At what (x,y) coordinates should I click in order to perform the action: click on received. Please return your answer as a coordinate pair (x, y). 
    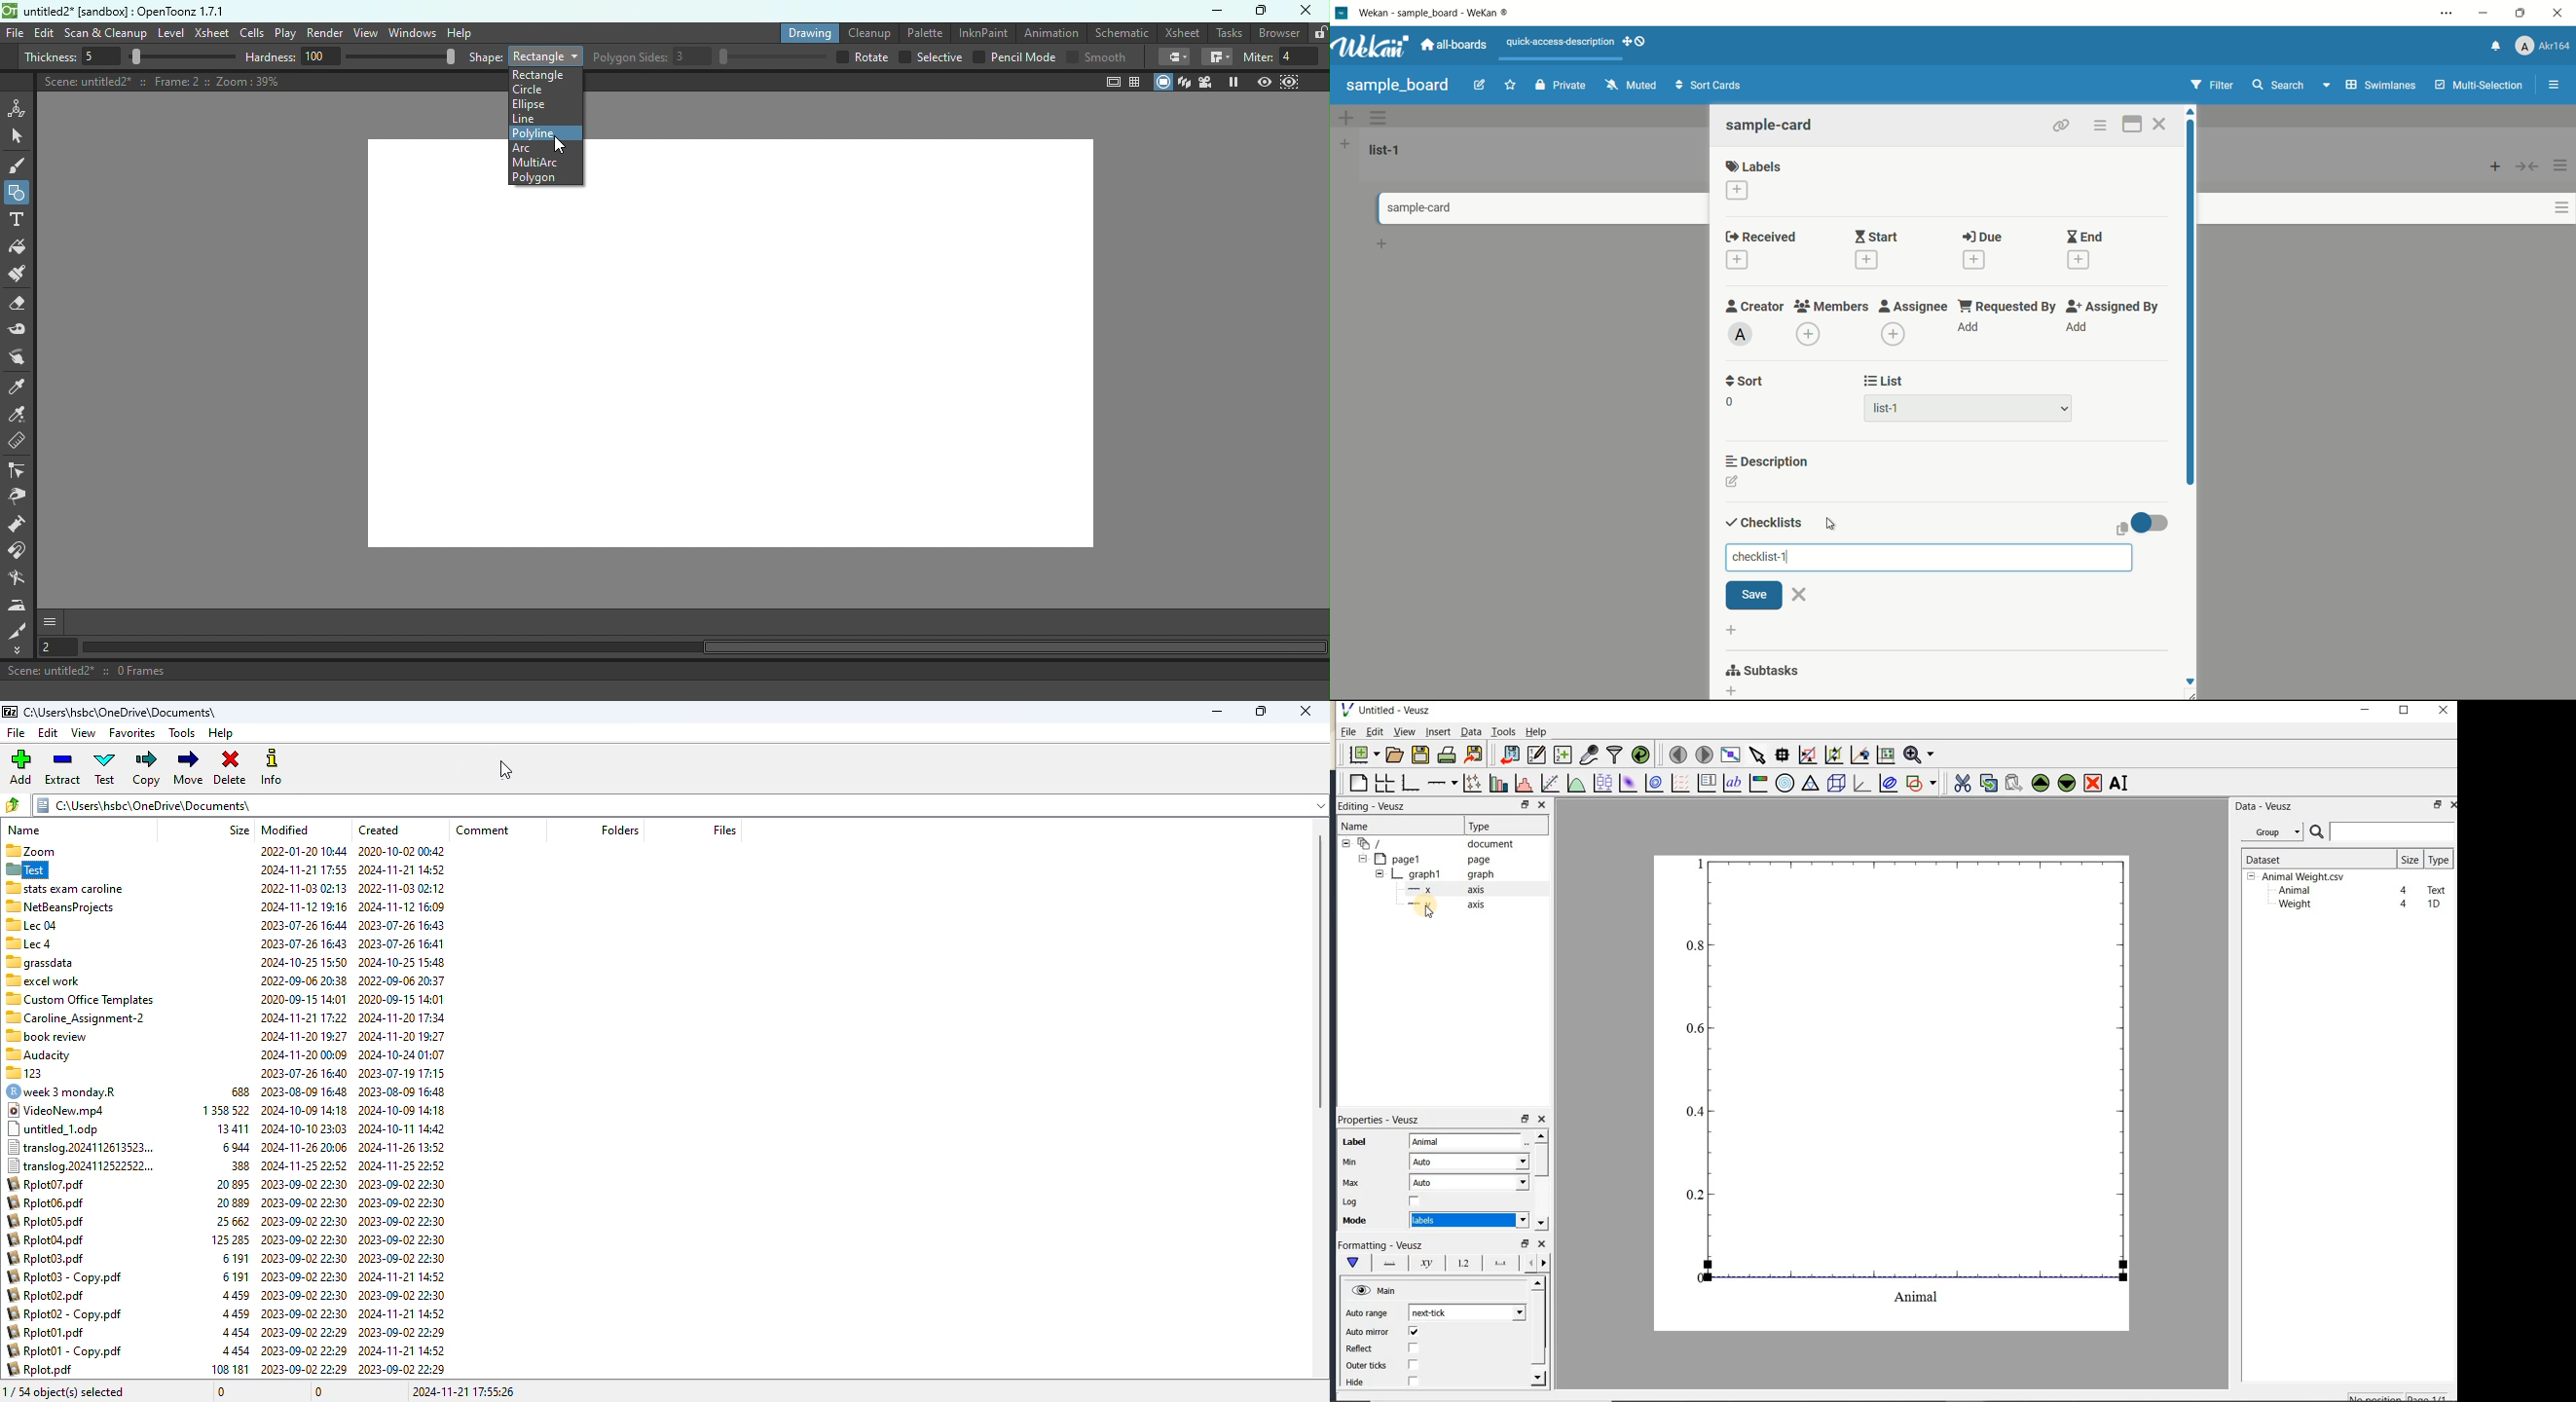
    Looking at the image, I should click on (1761, 238).